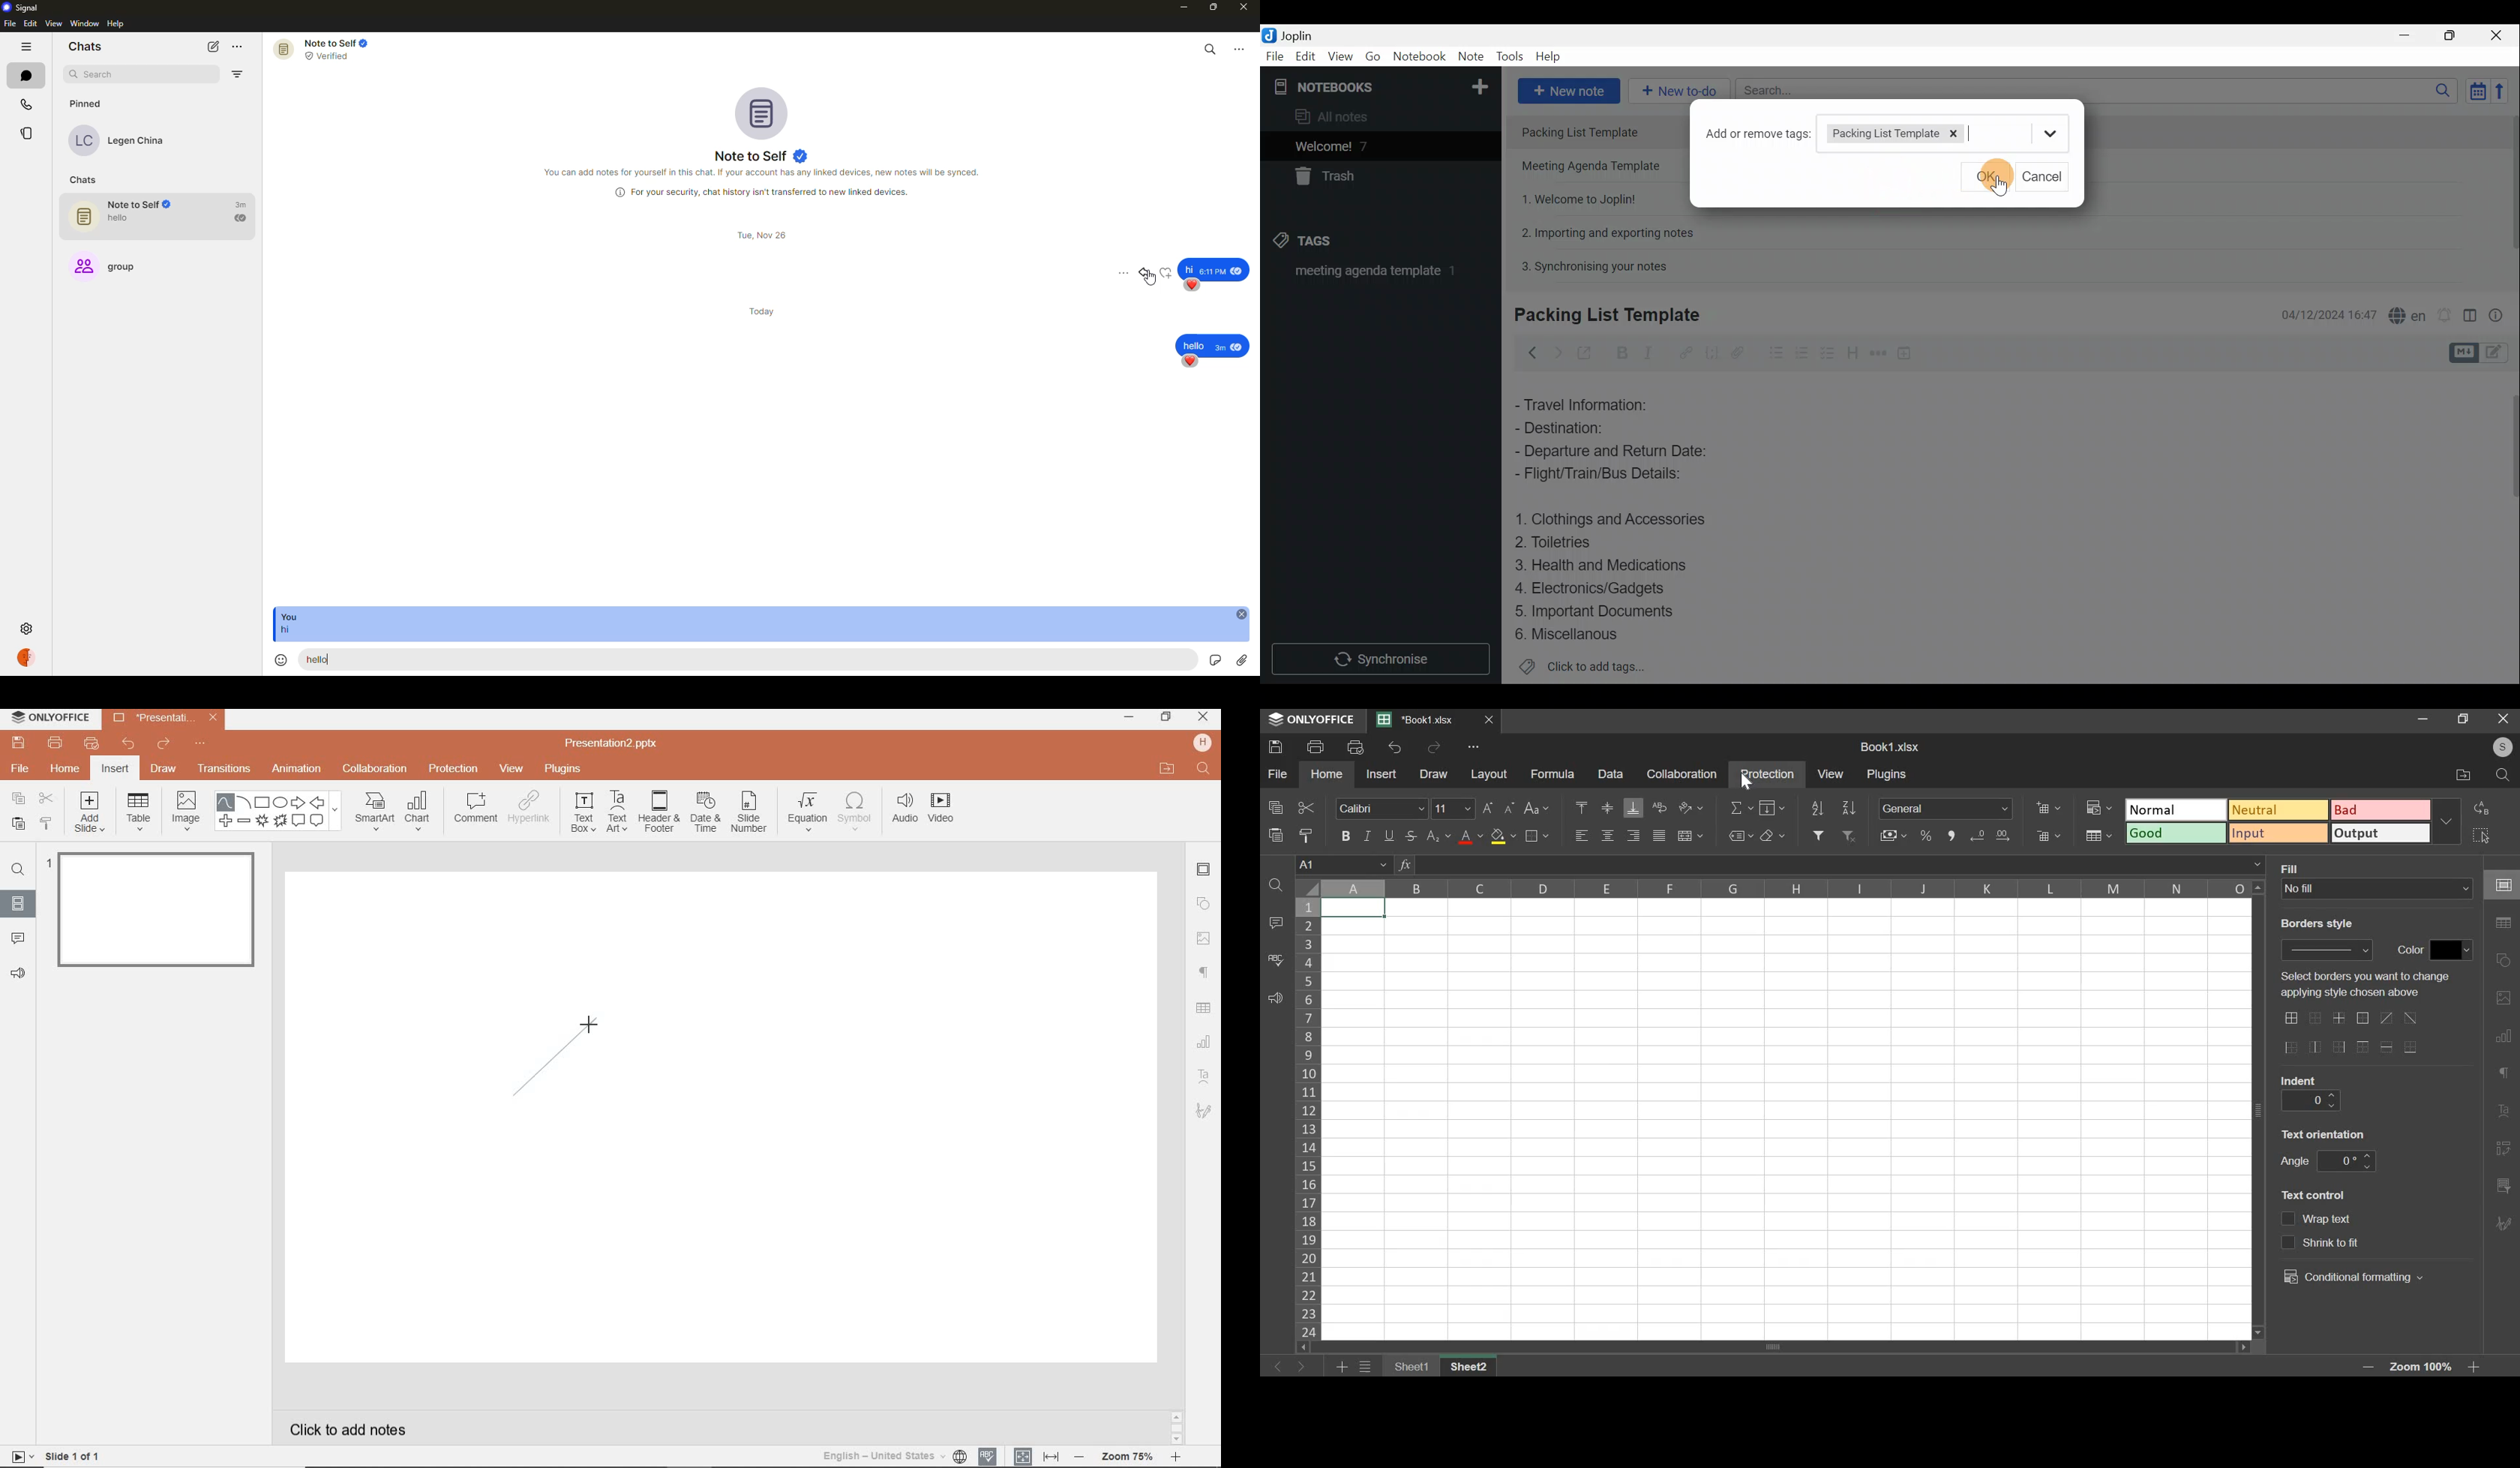 The image size is (2520, 1484). Describe the element at coordinates (1840, 865) in the screenshot. I see `formula bar` at that location.